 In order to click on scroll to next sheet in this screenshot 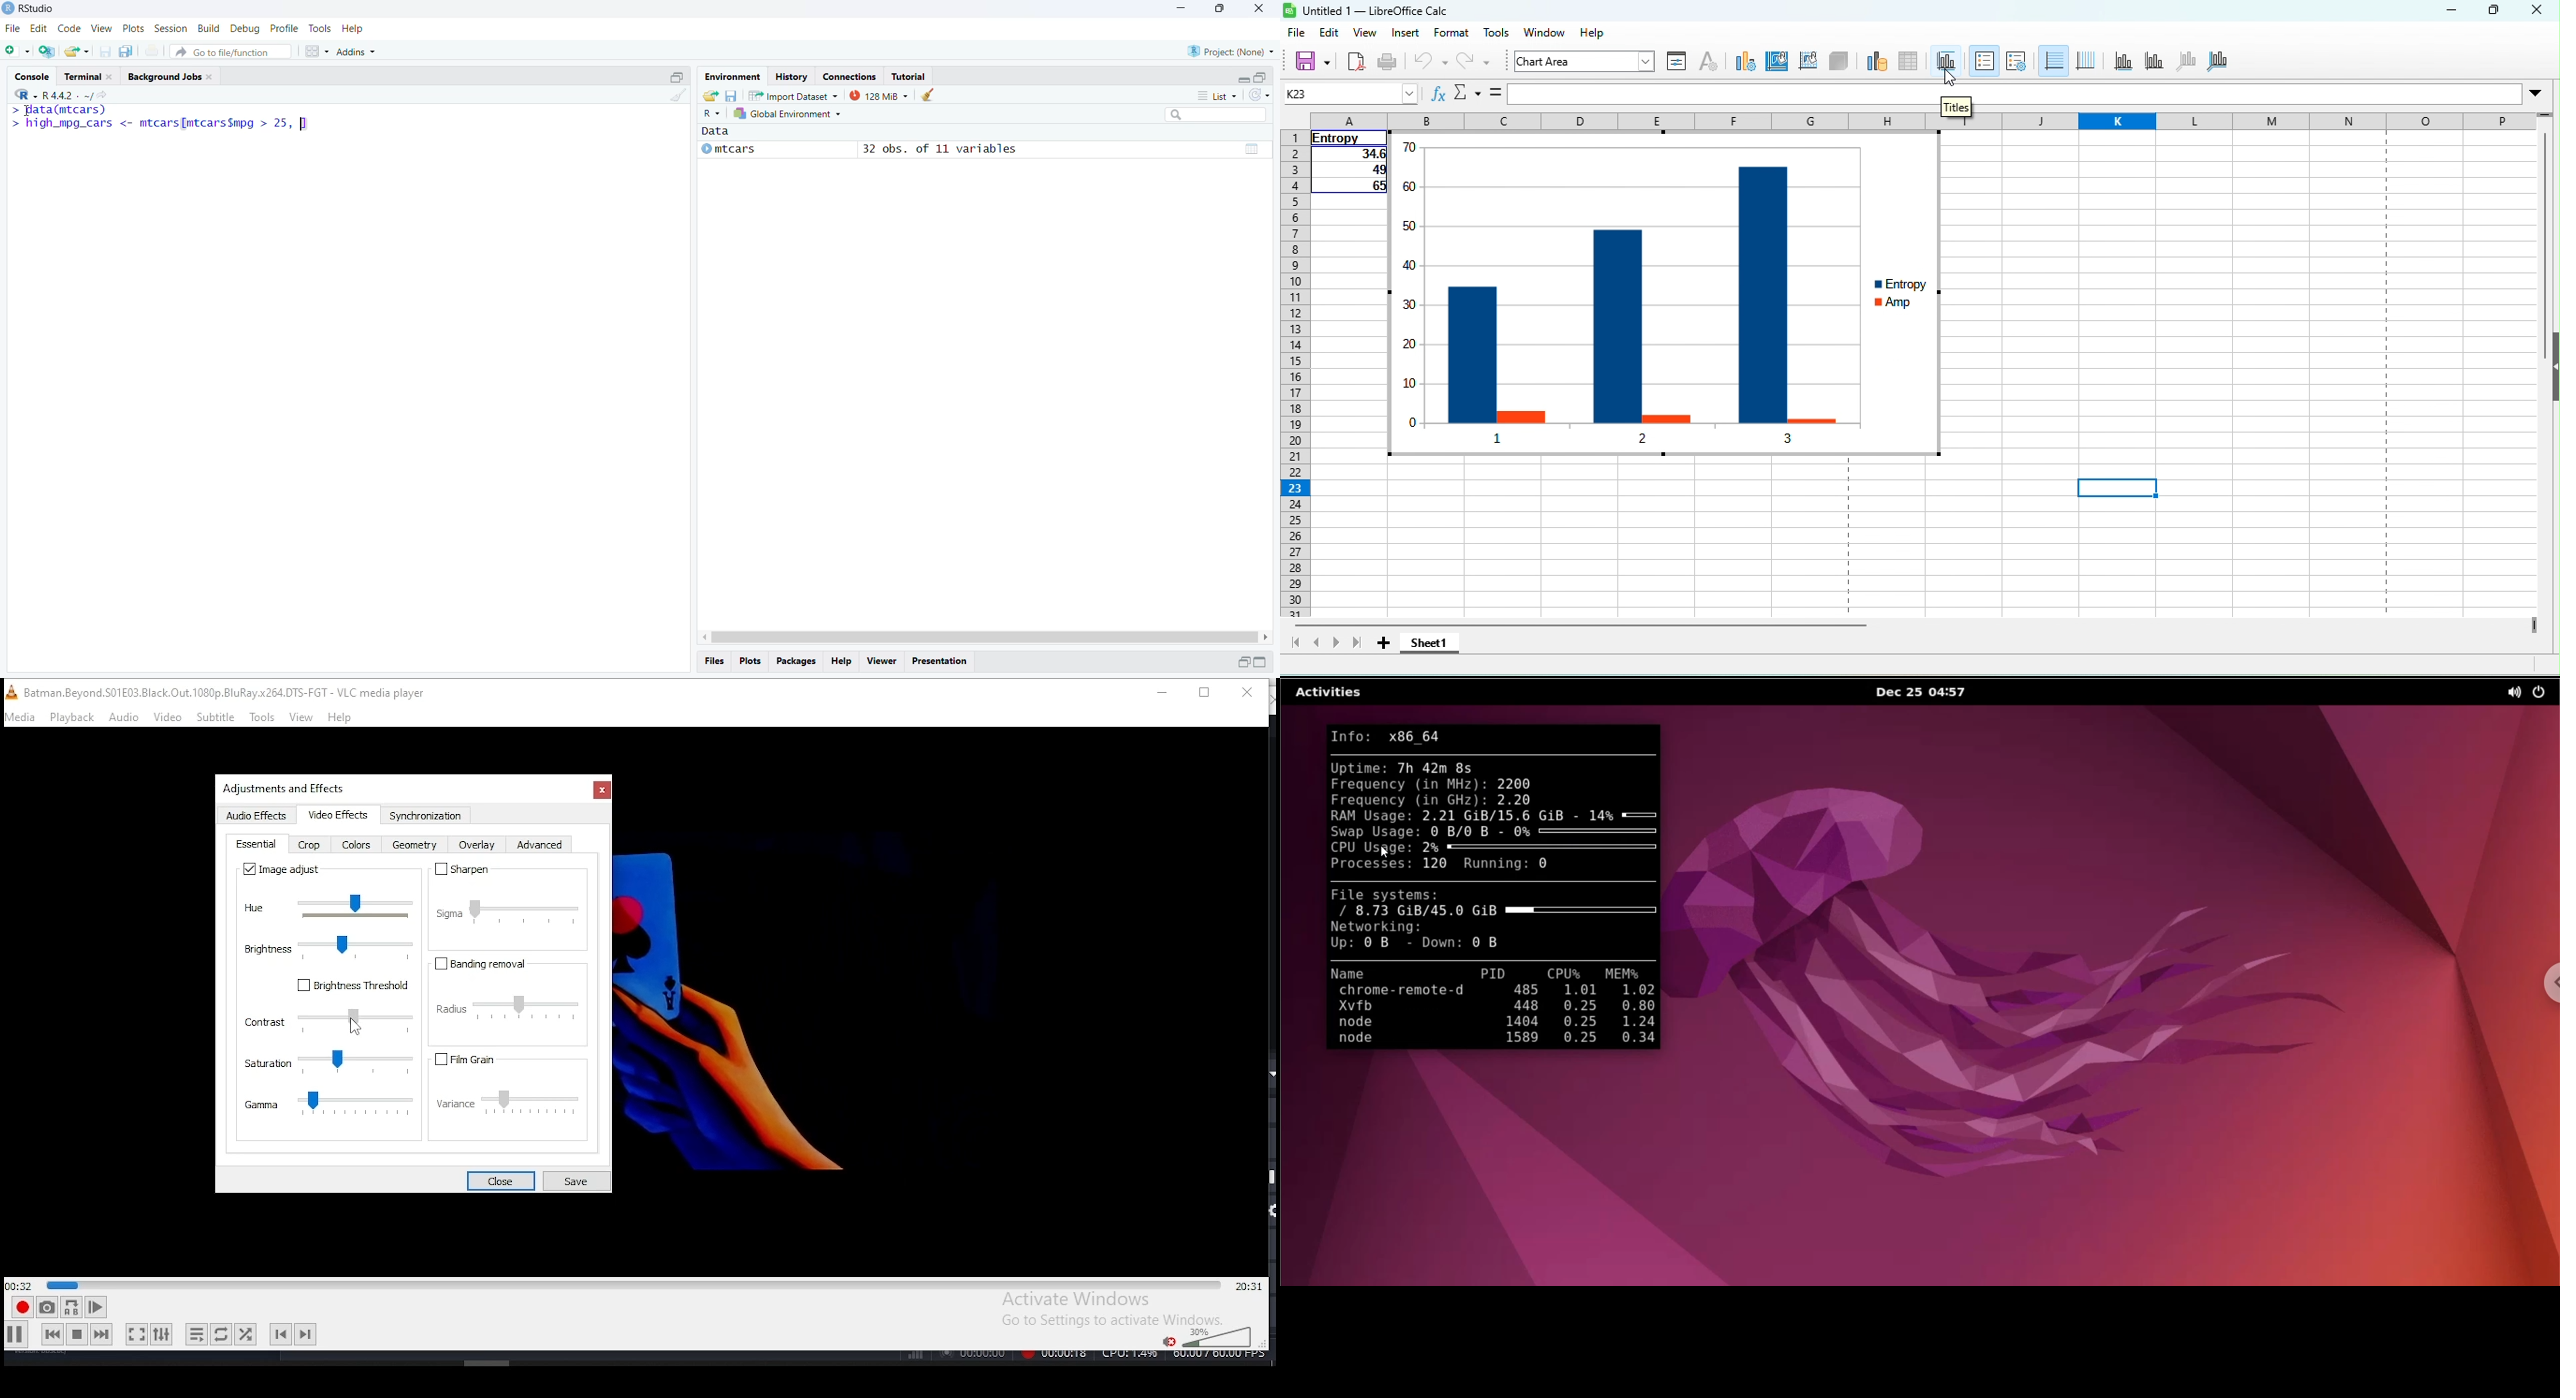, I will do `click(1335, 644)`.